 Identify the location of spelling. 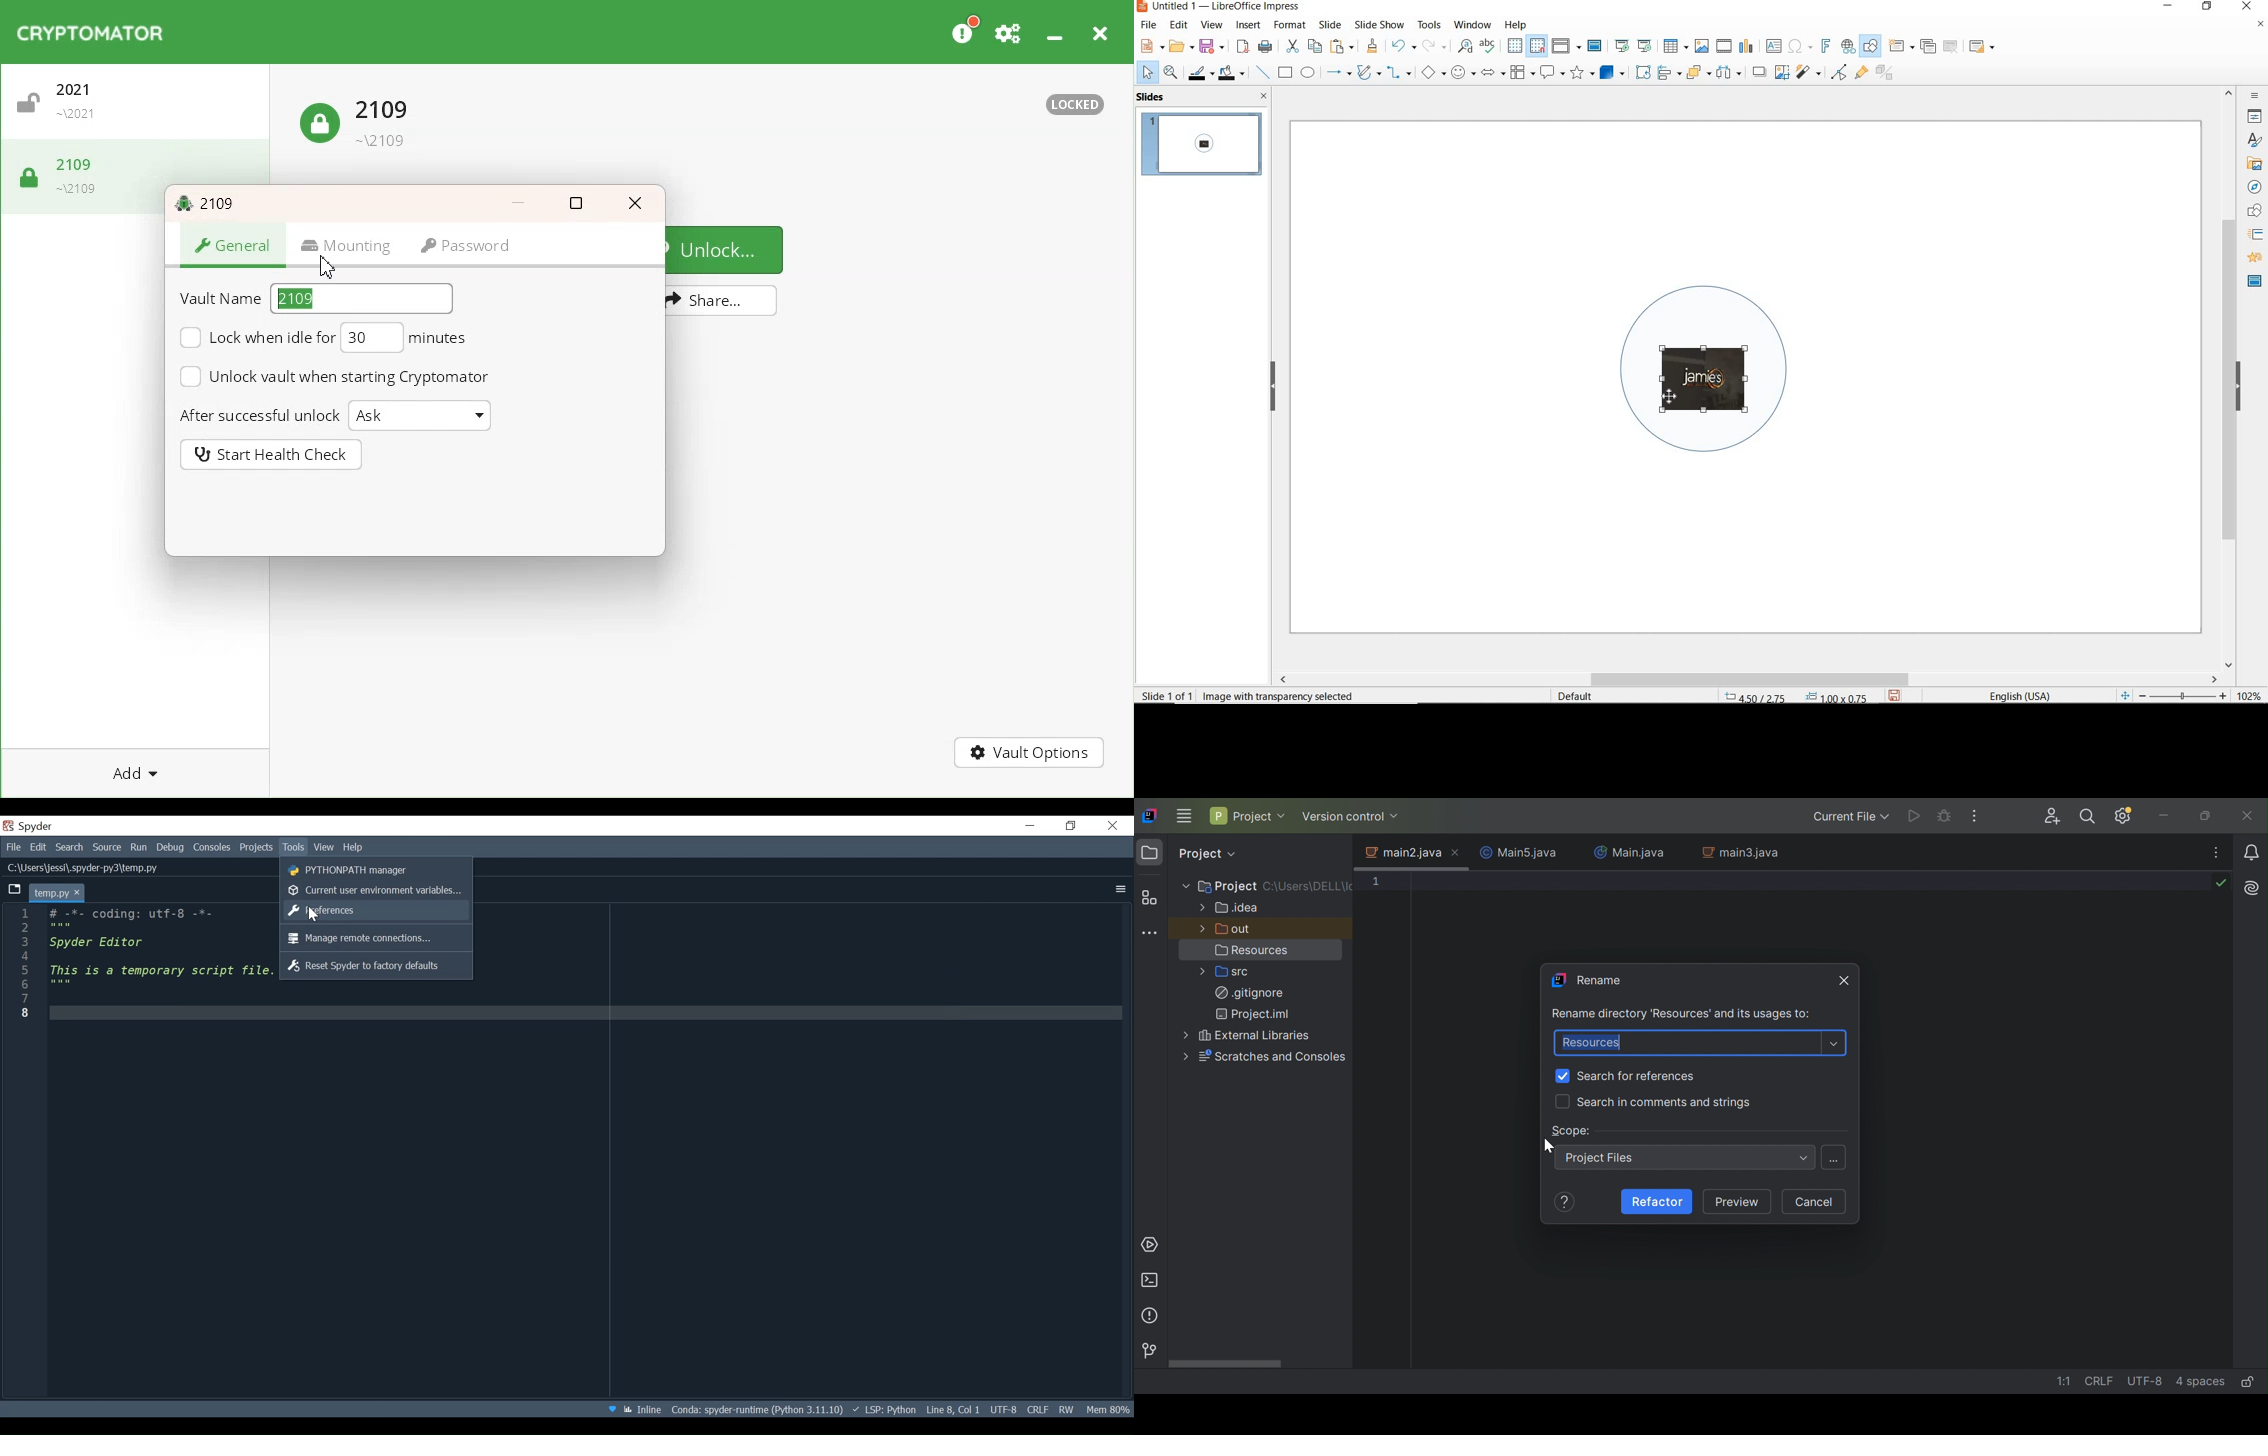
(1487, 46).